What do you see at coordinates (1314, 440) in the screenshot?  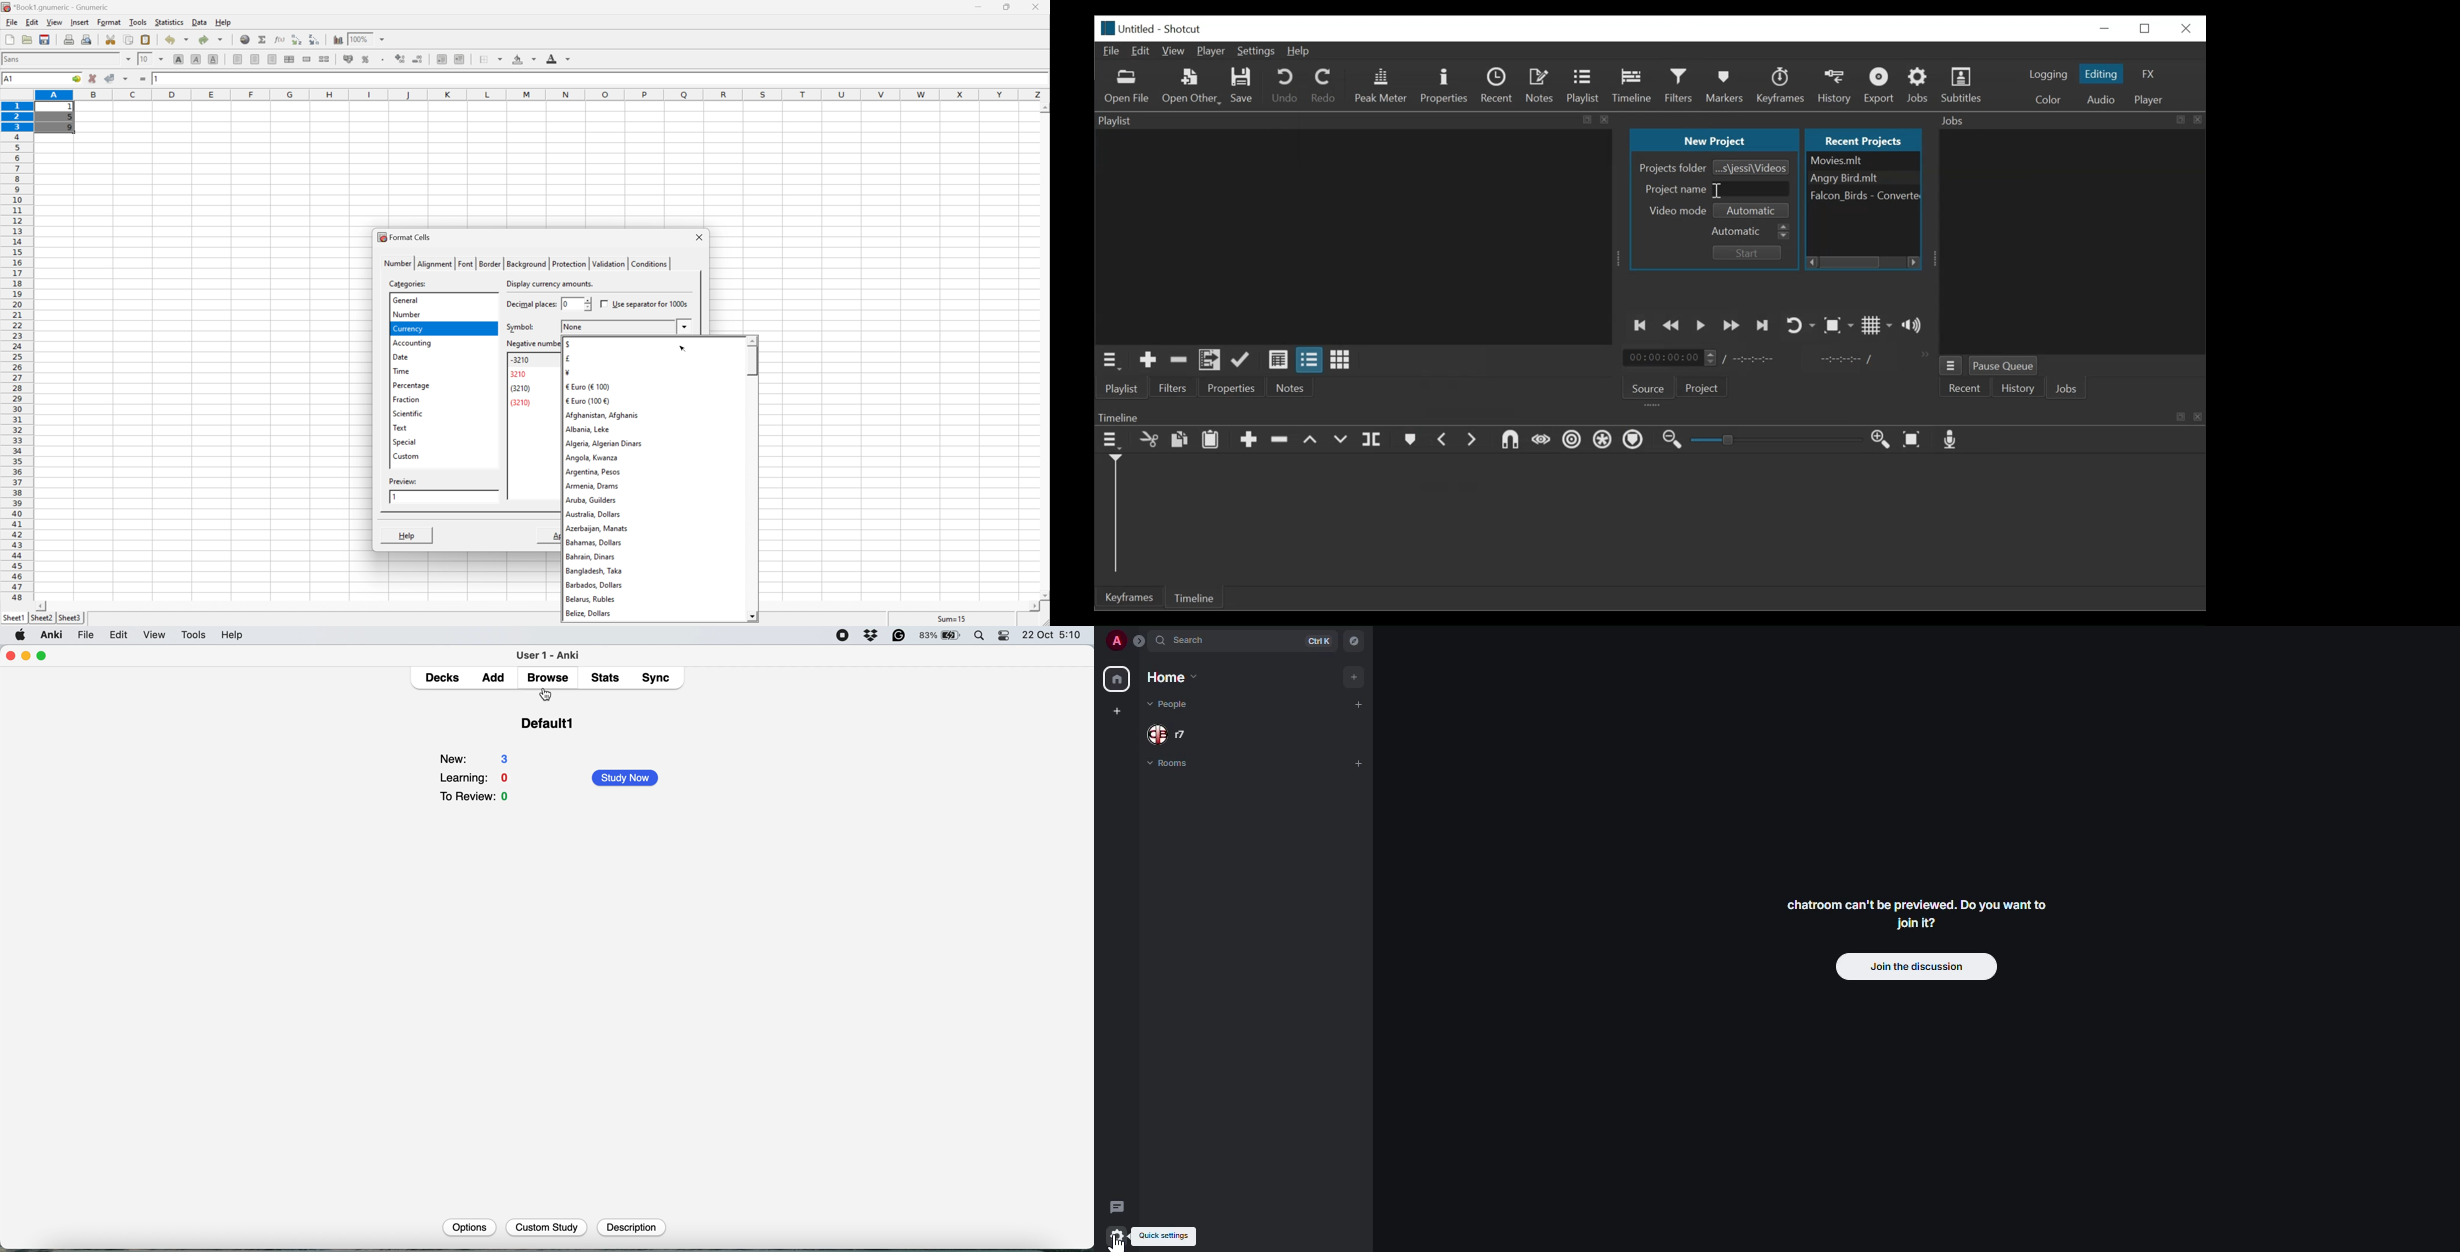 I see `Lift` at bounding box center [1314, 440].